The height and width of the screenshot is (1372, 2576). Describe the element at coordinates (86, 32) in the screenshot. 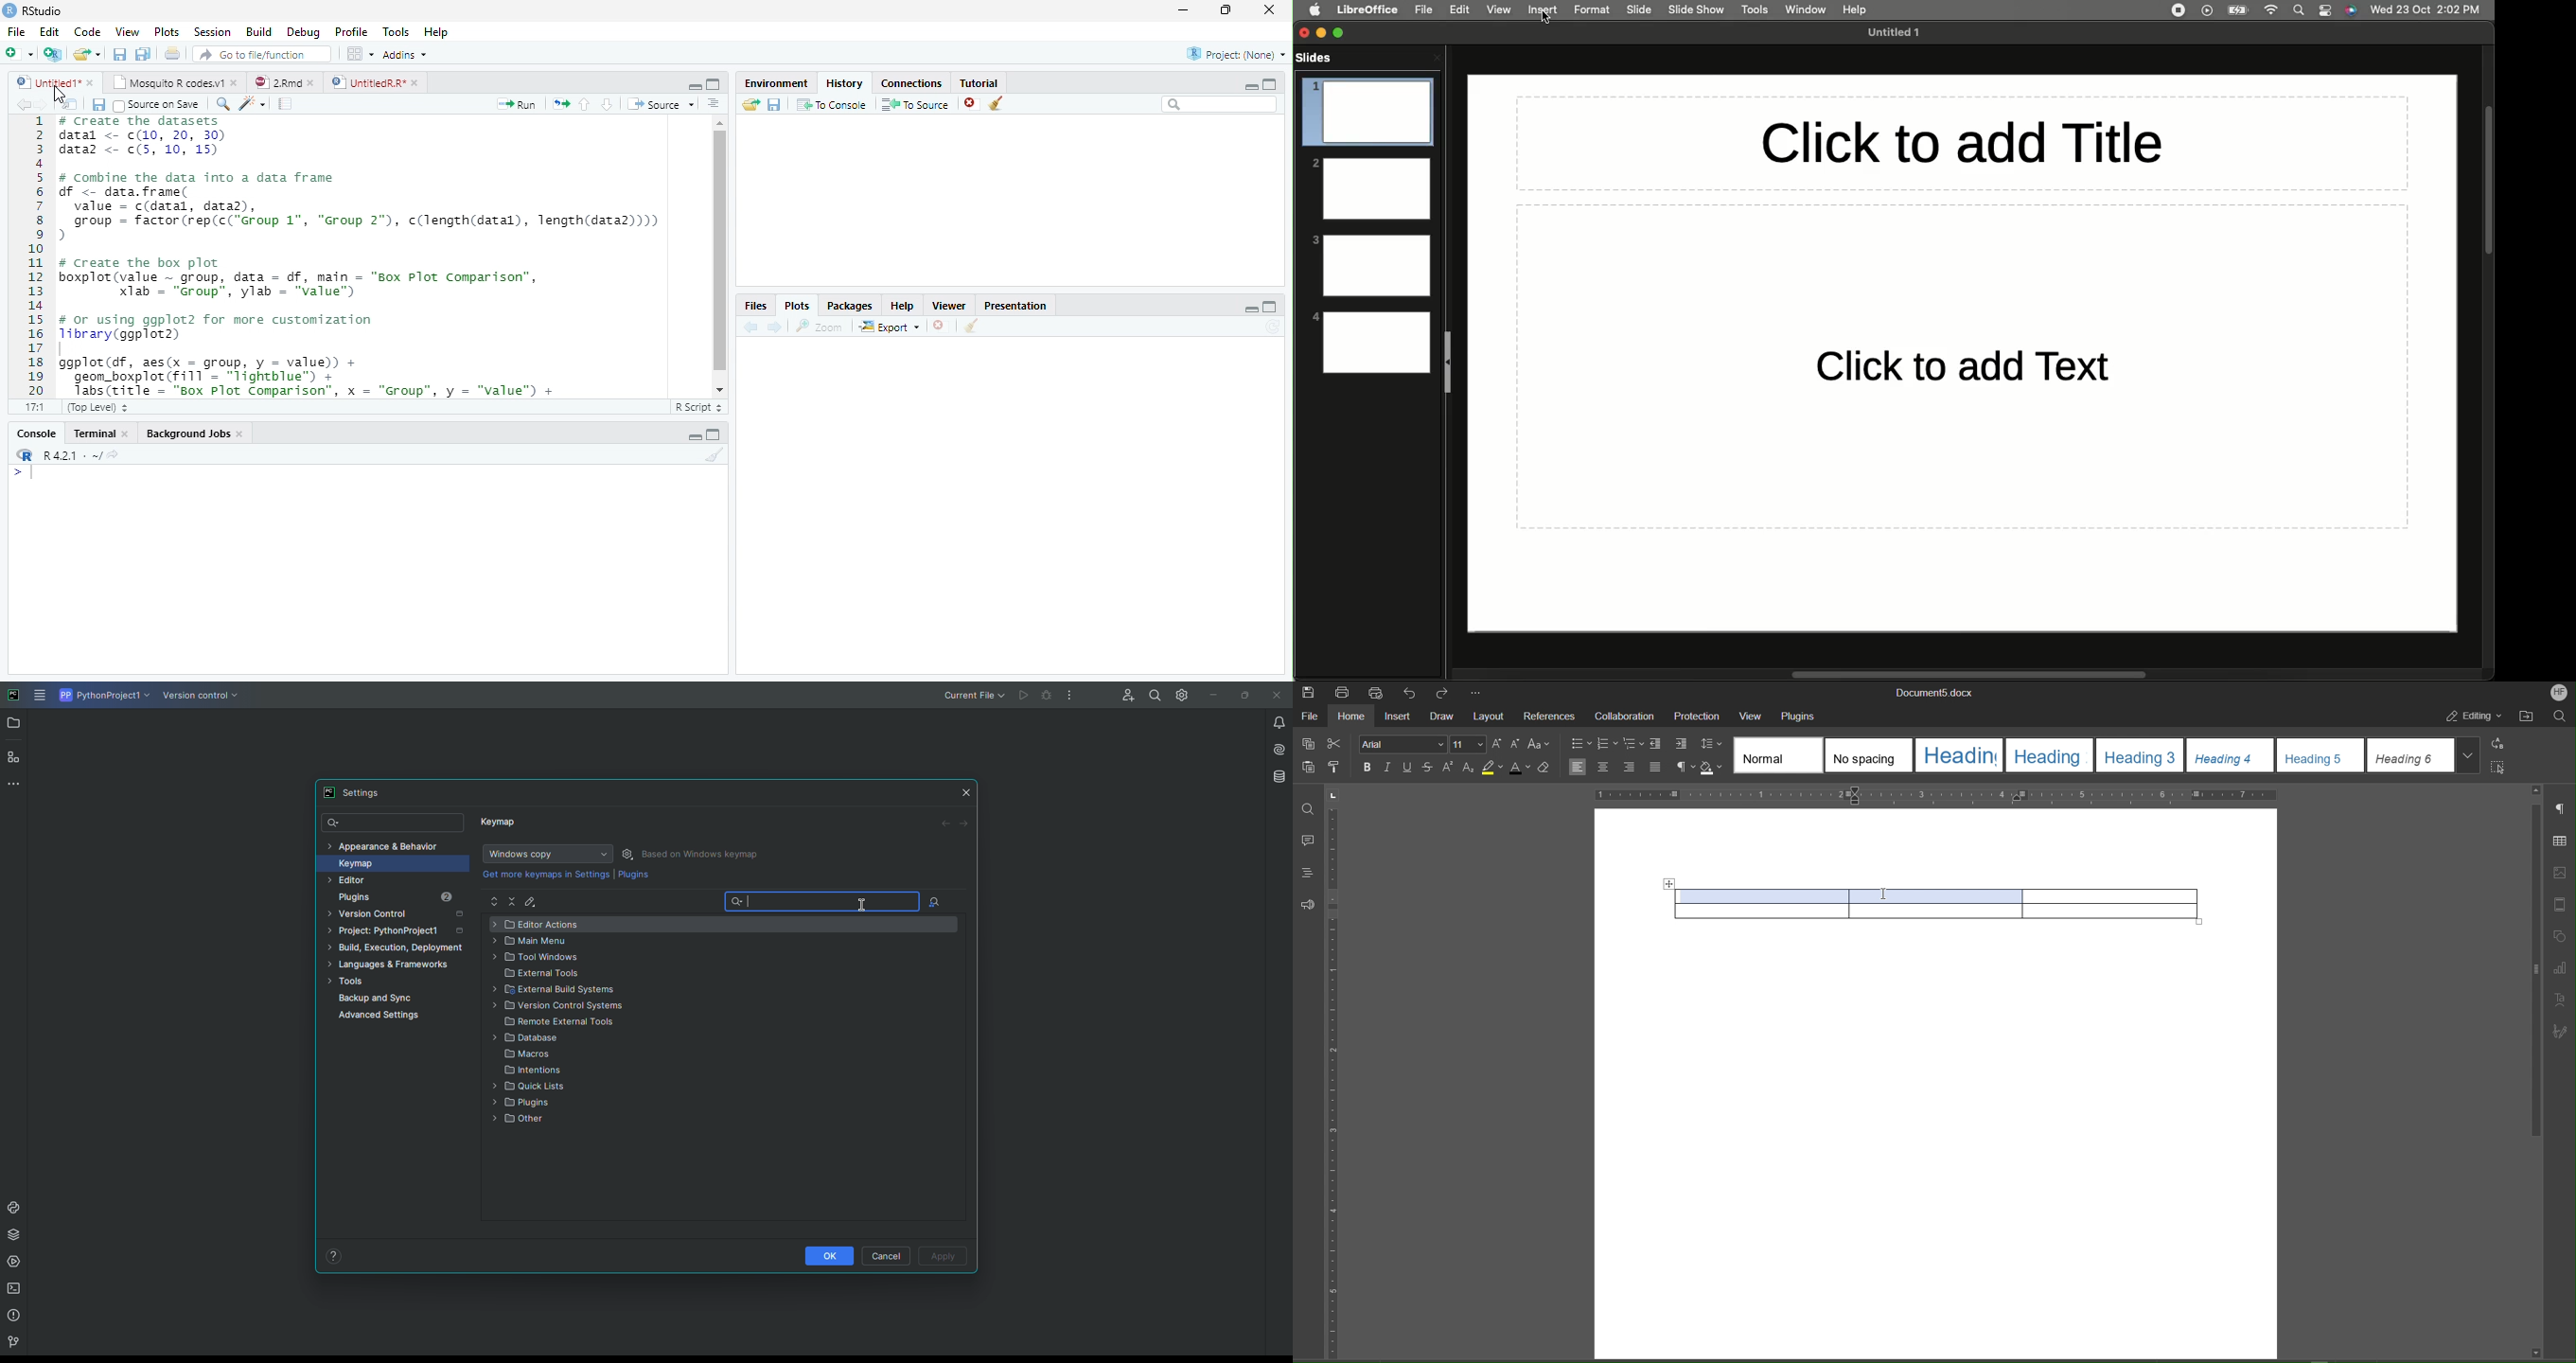

I see `Code` at that location.